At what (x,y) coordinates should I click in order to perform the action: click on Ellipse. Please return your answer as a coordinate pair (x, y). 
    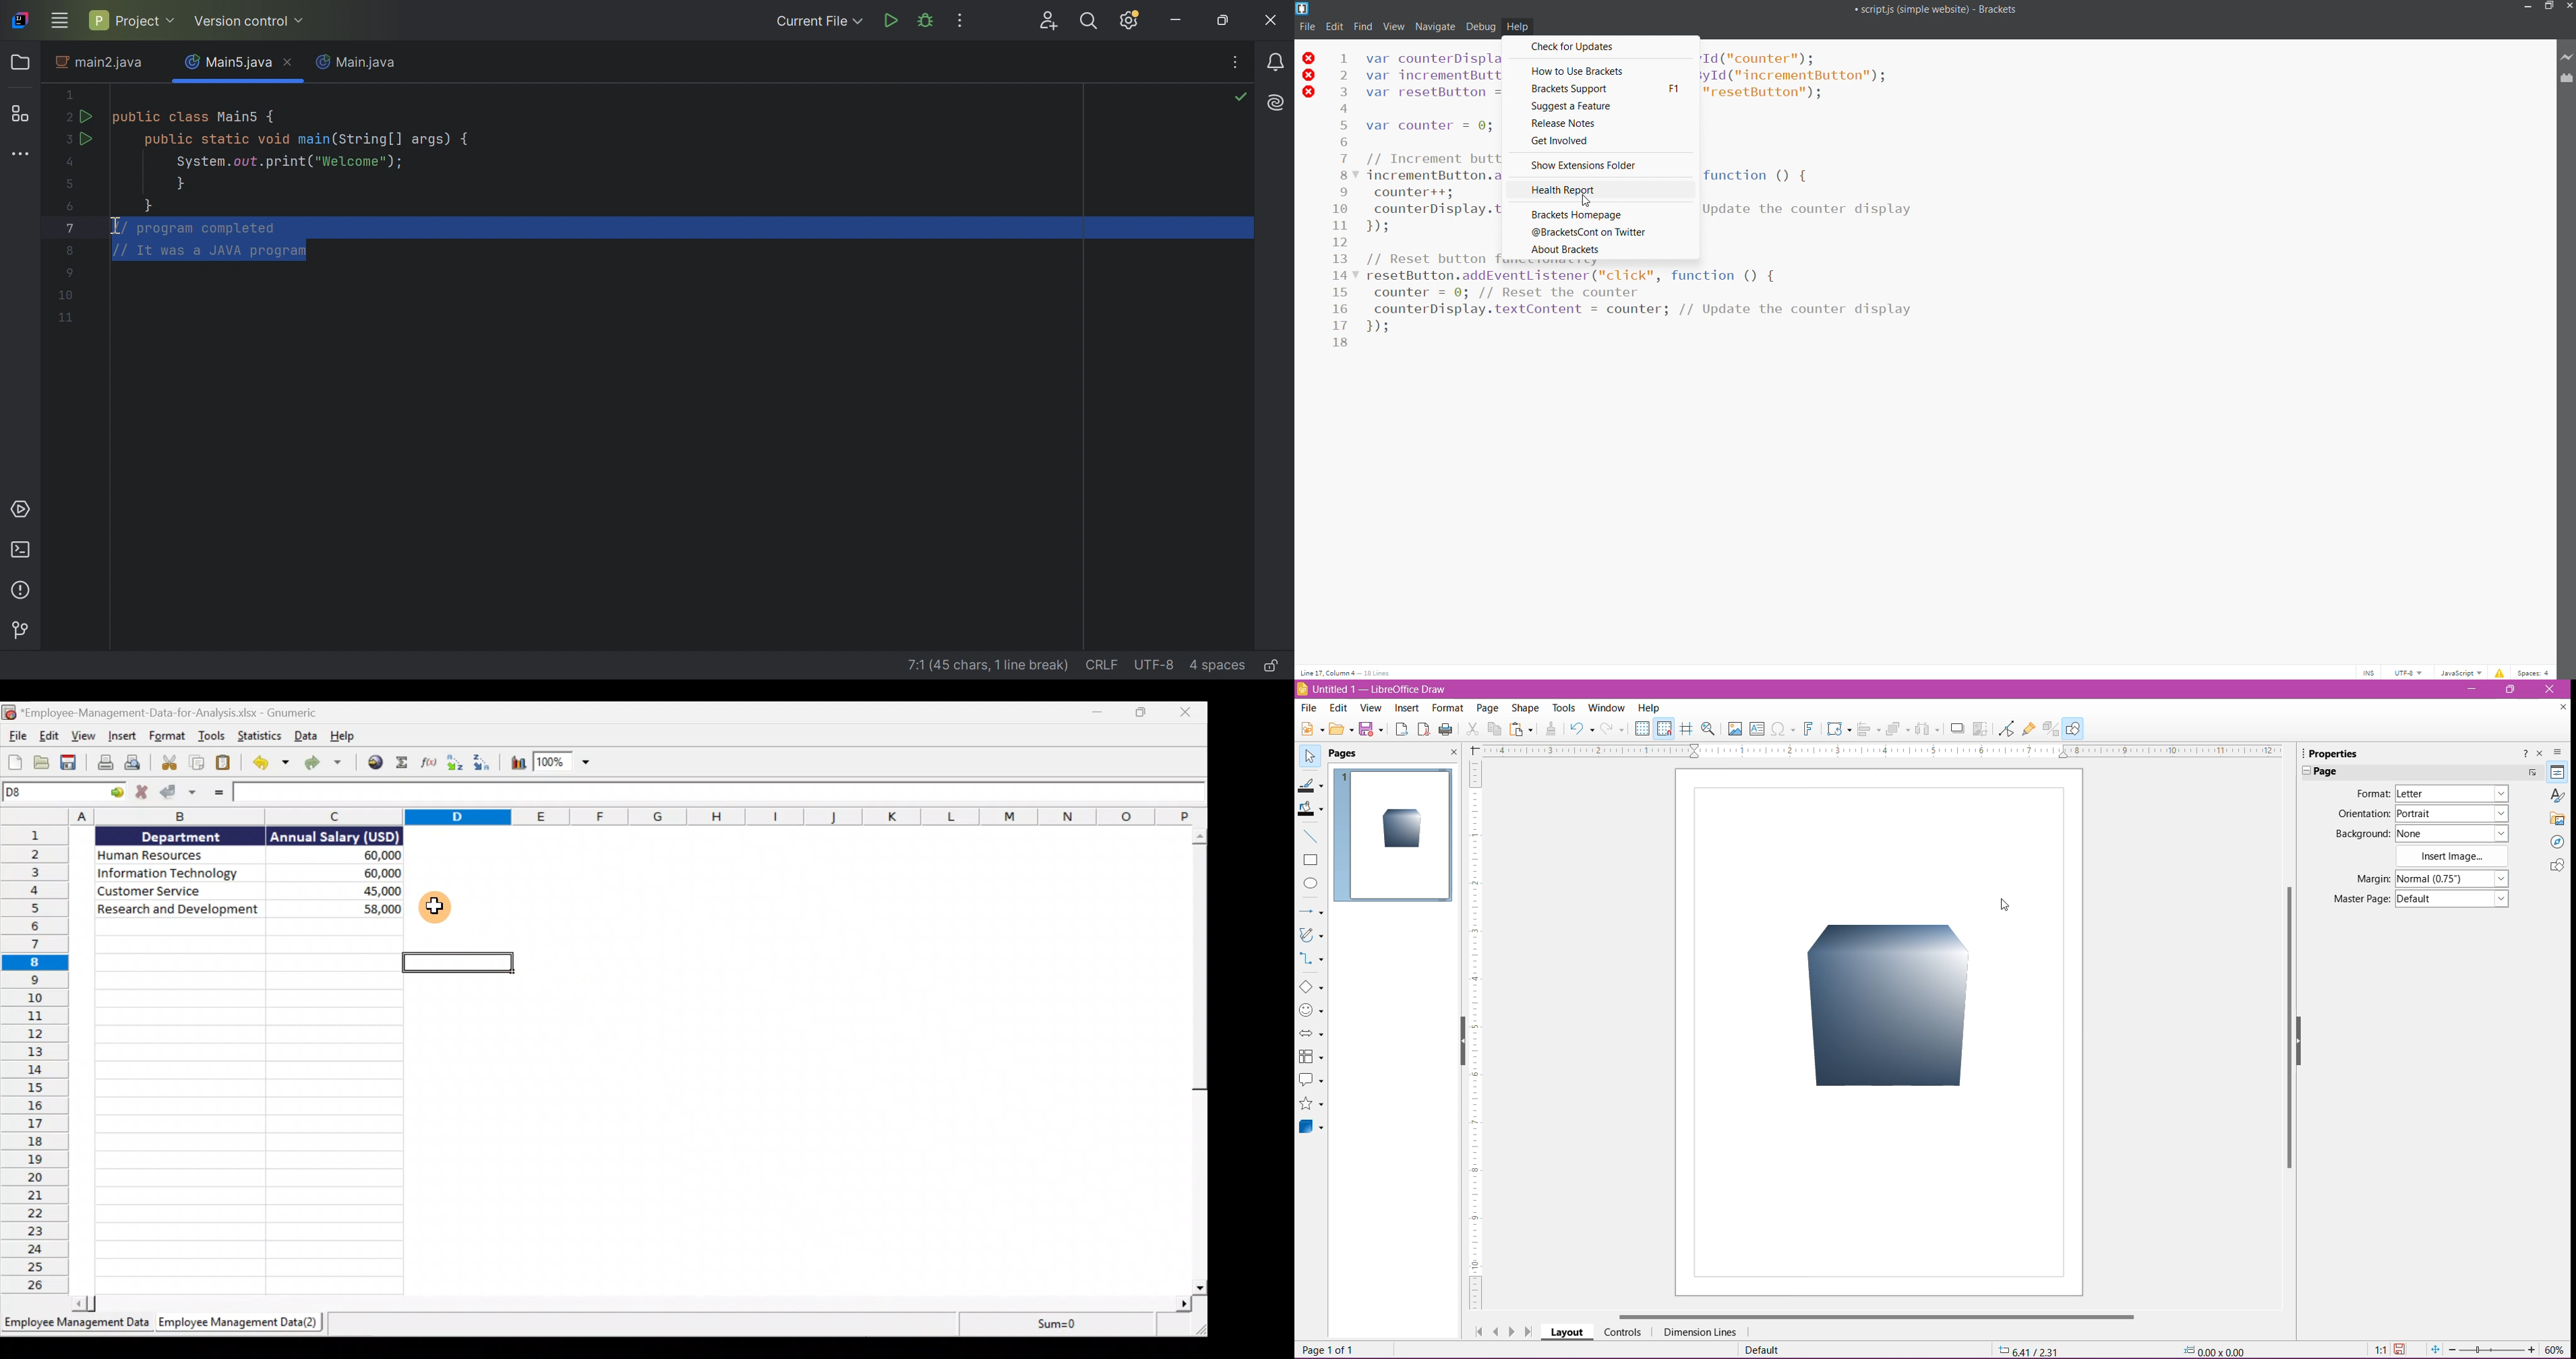
    Looking at the image, I should click on (1310, 884).